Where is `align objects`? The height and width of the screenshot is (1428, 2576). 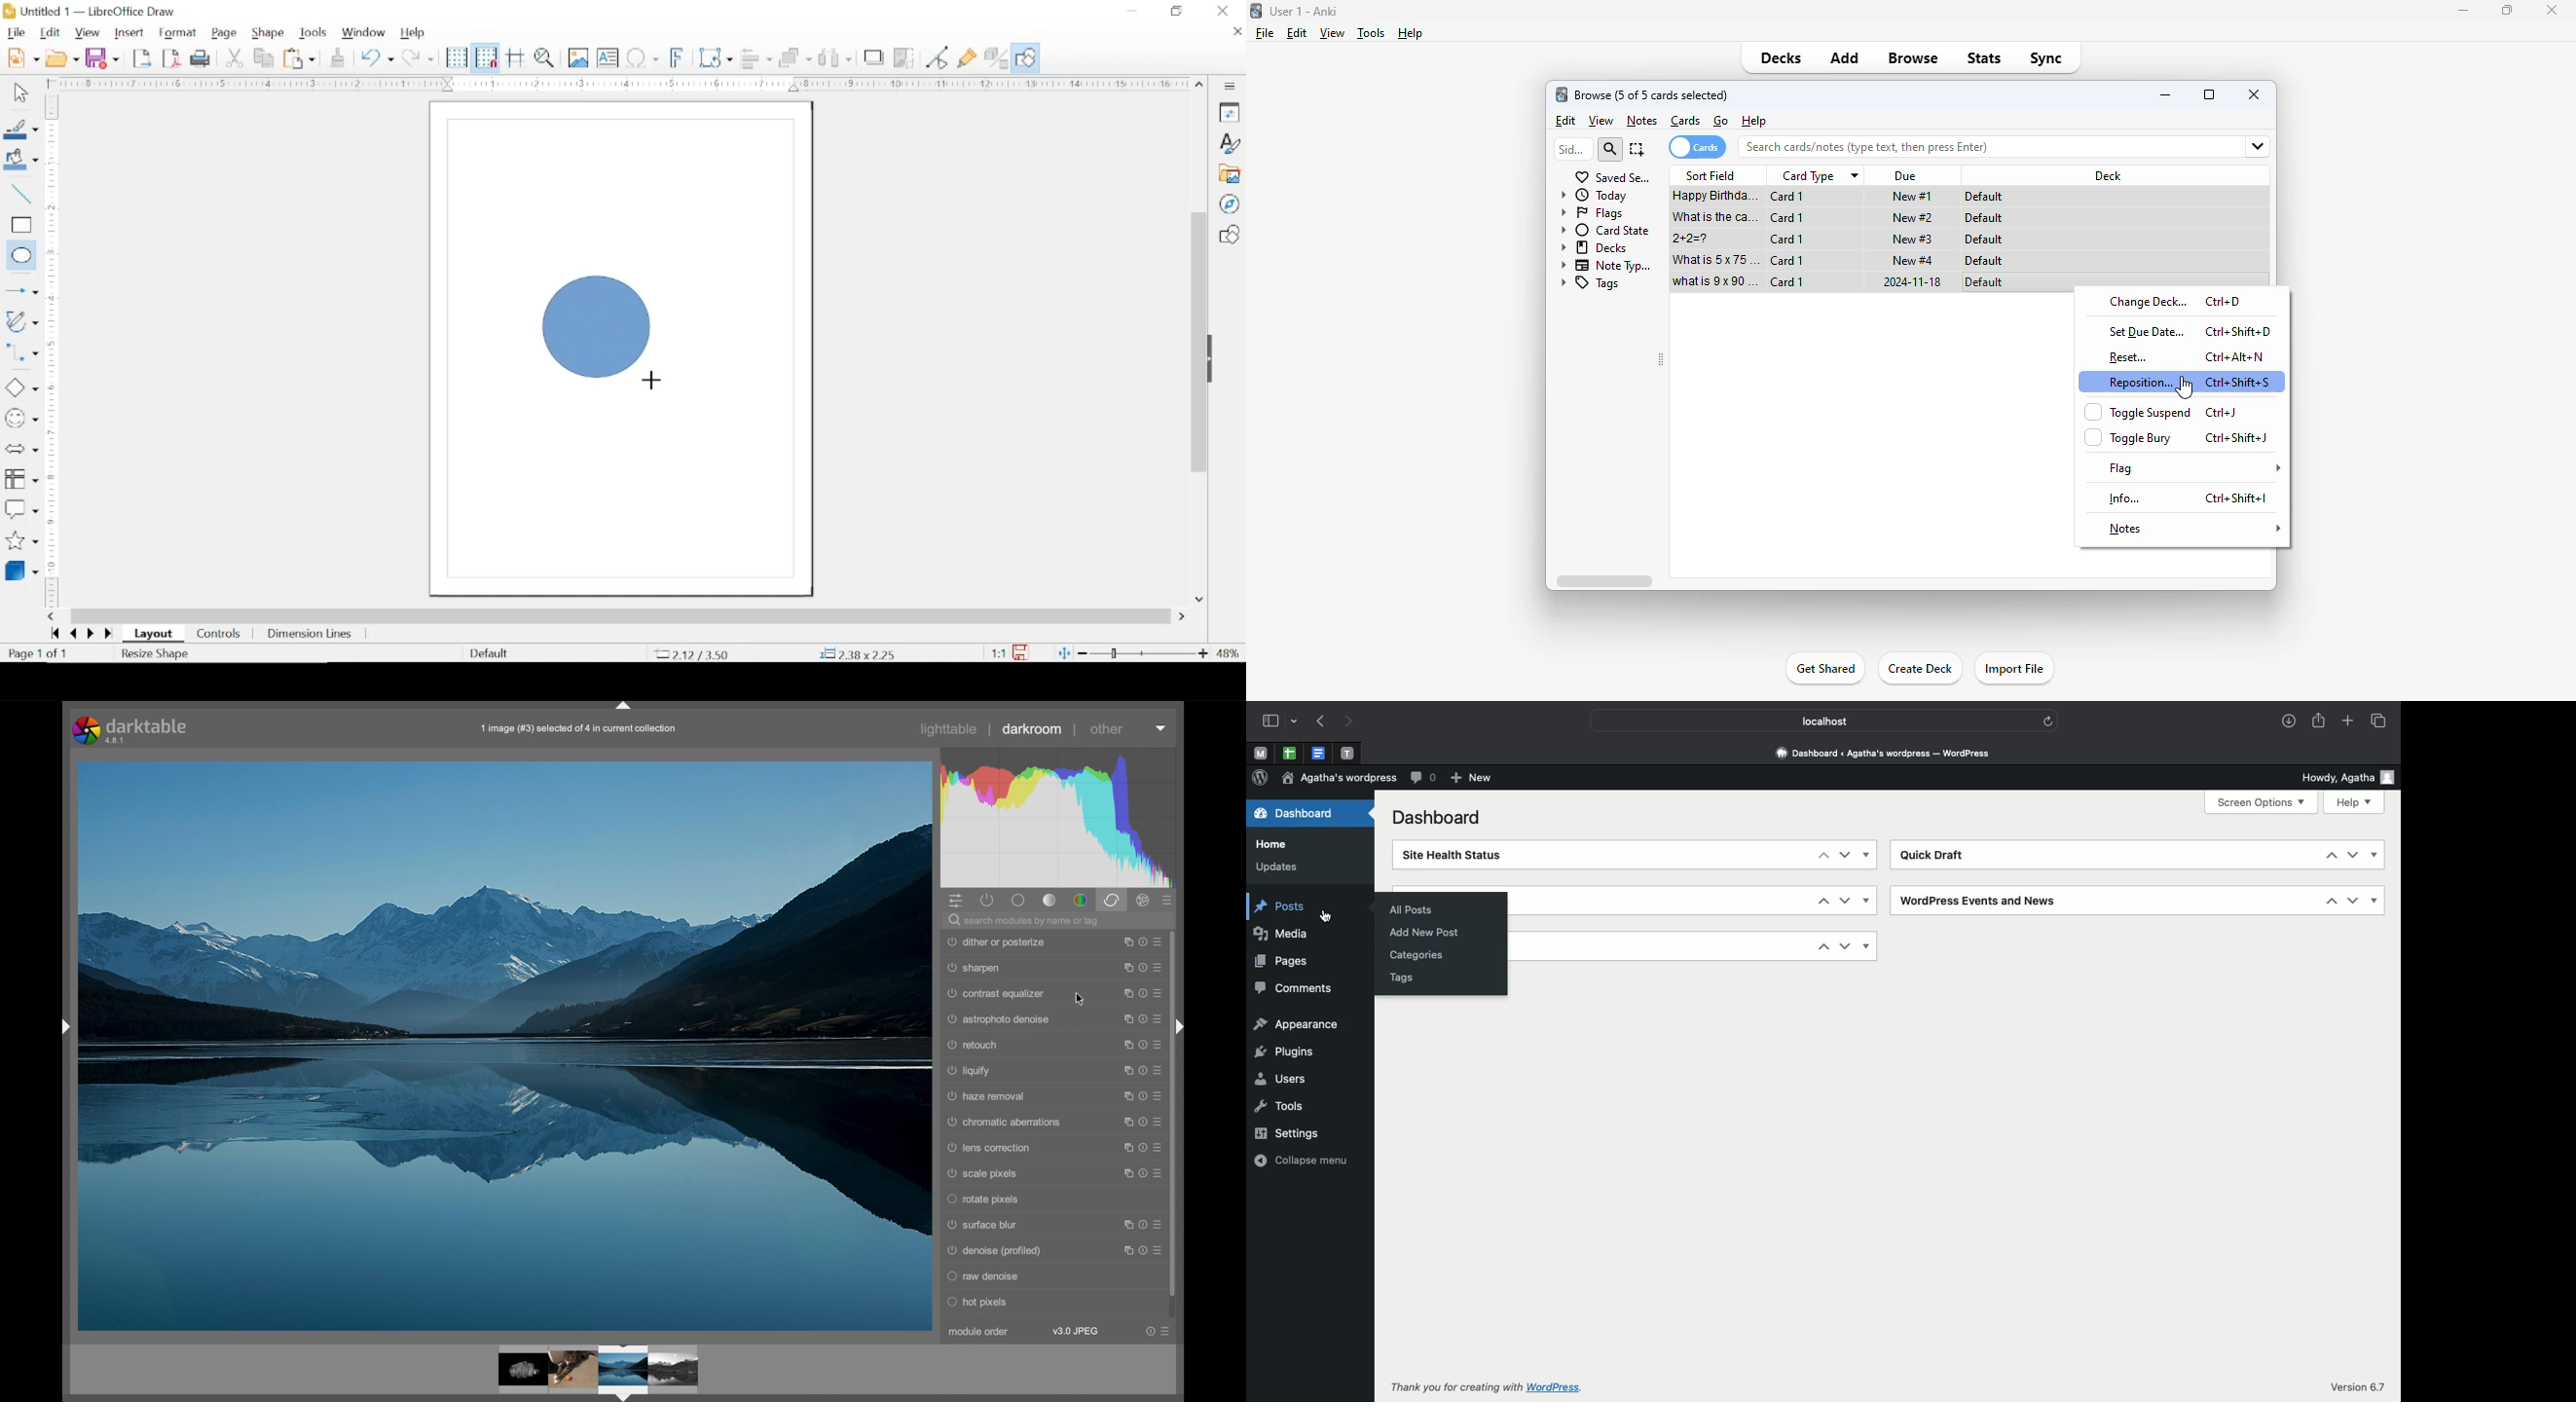
align objects is located at coordinates (757, 59).